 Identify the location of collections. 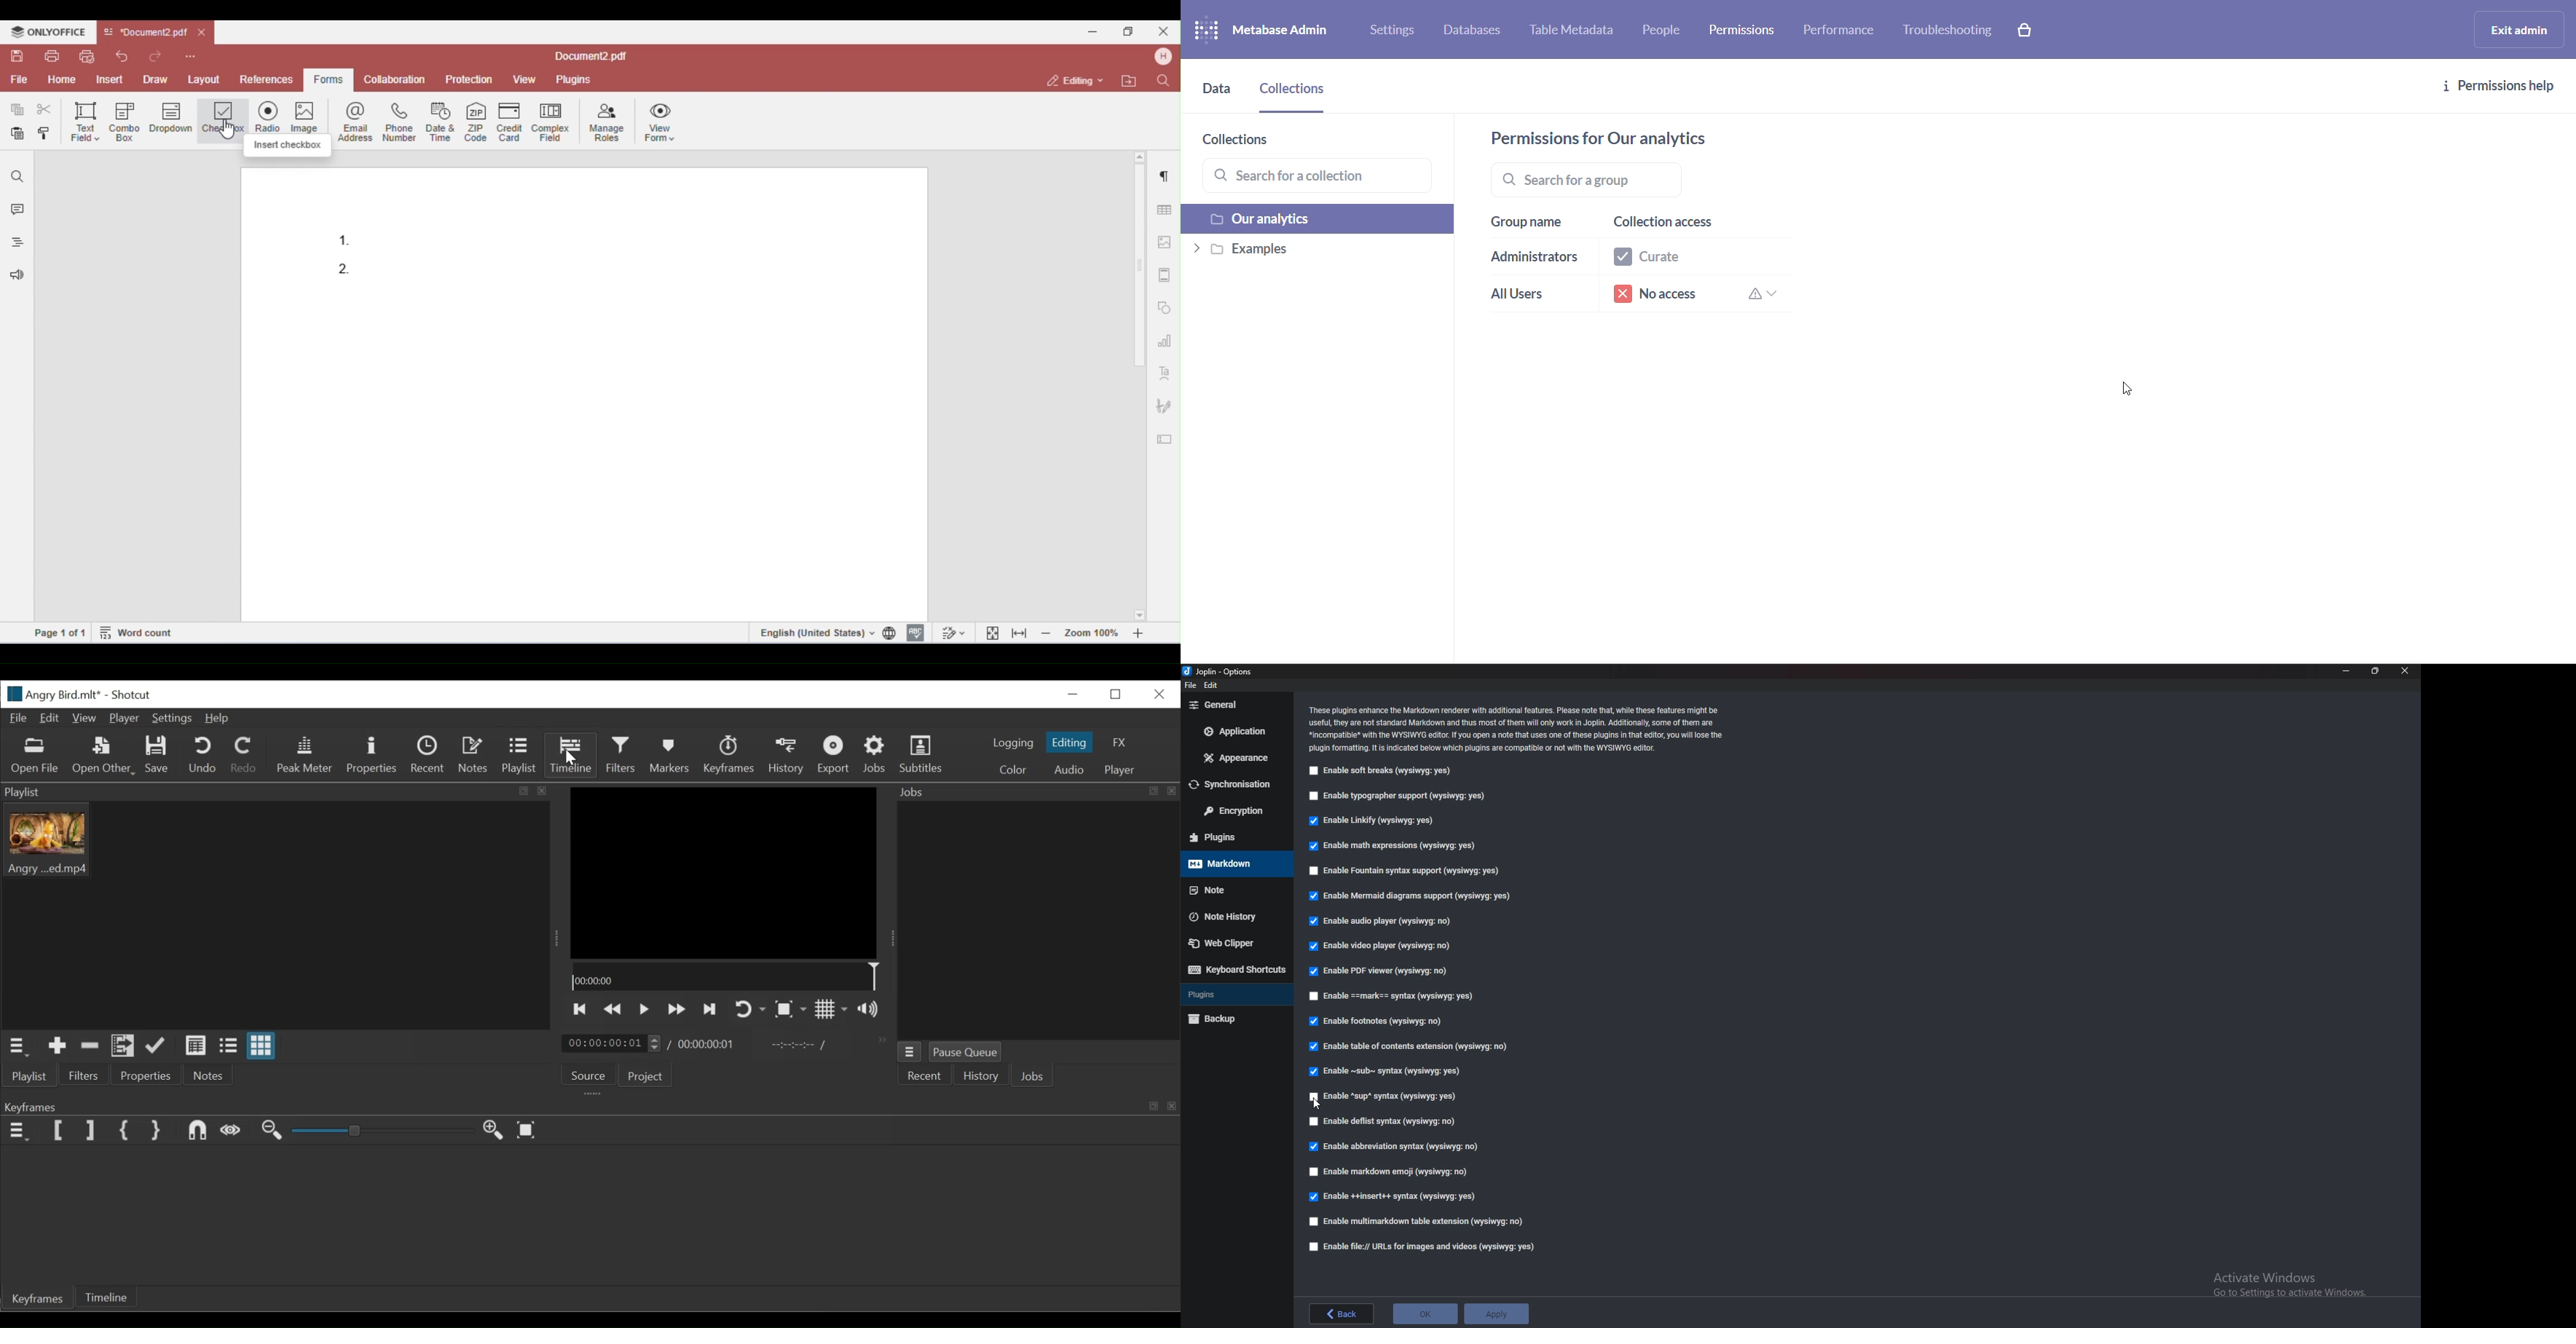
(1258, 141).